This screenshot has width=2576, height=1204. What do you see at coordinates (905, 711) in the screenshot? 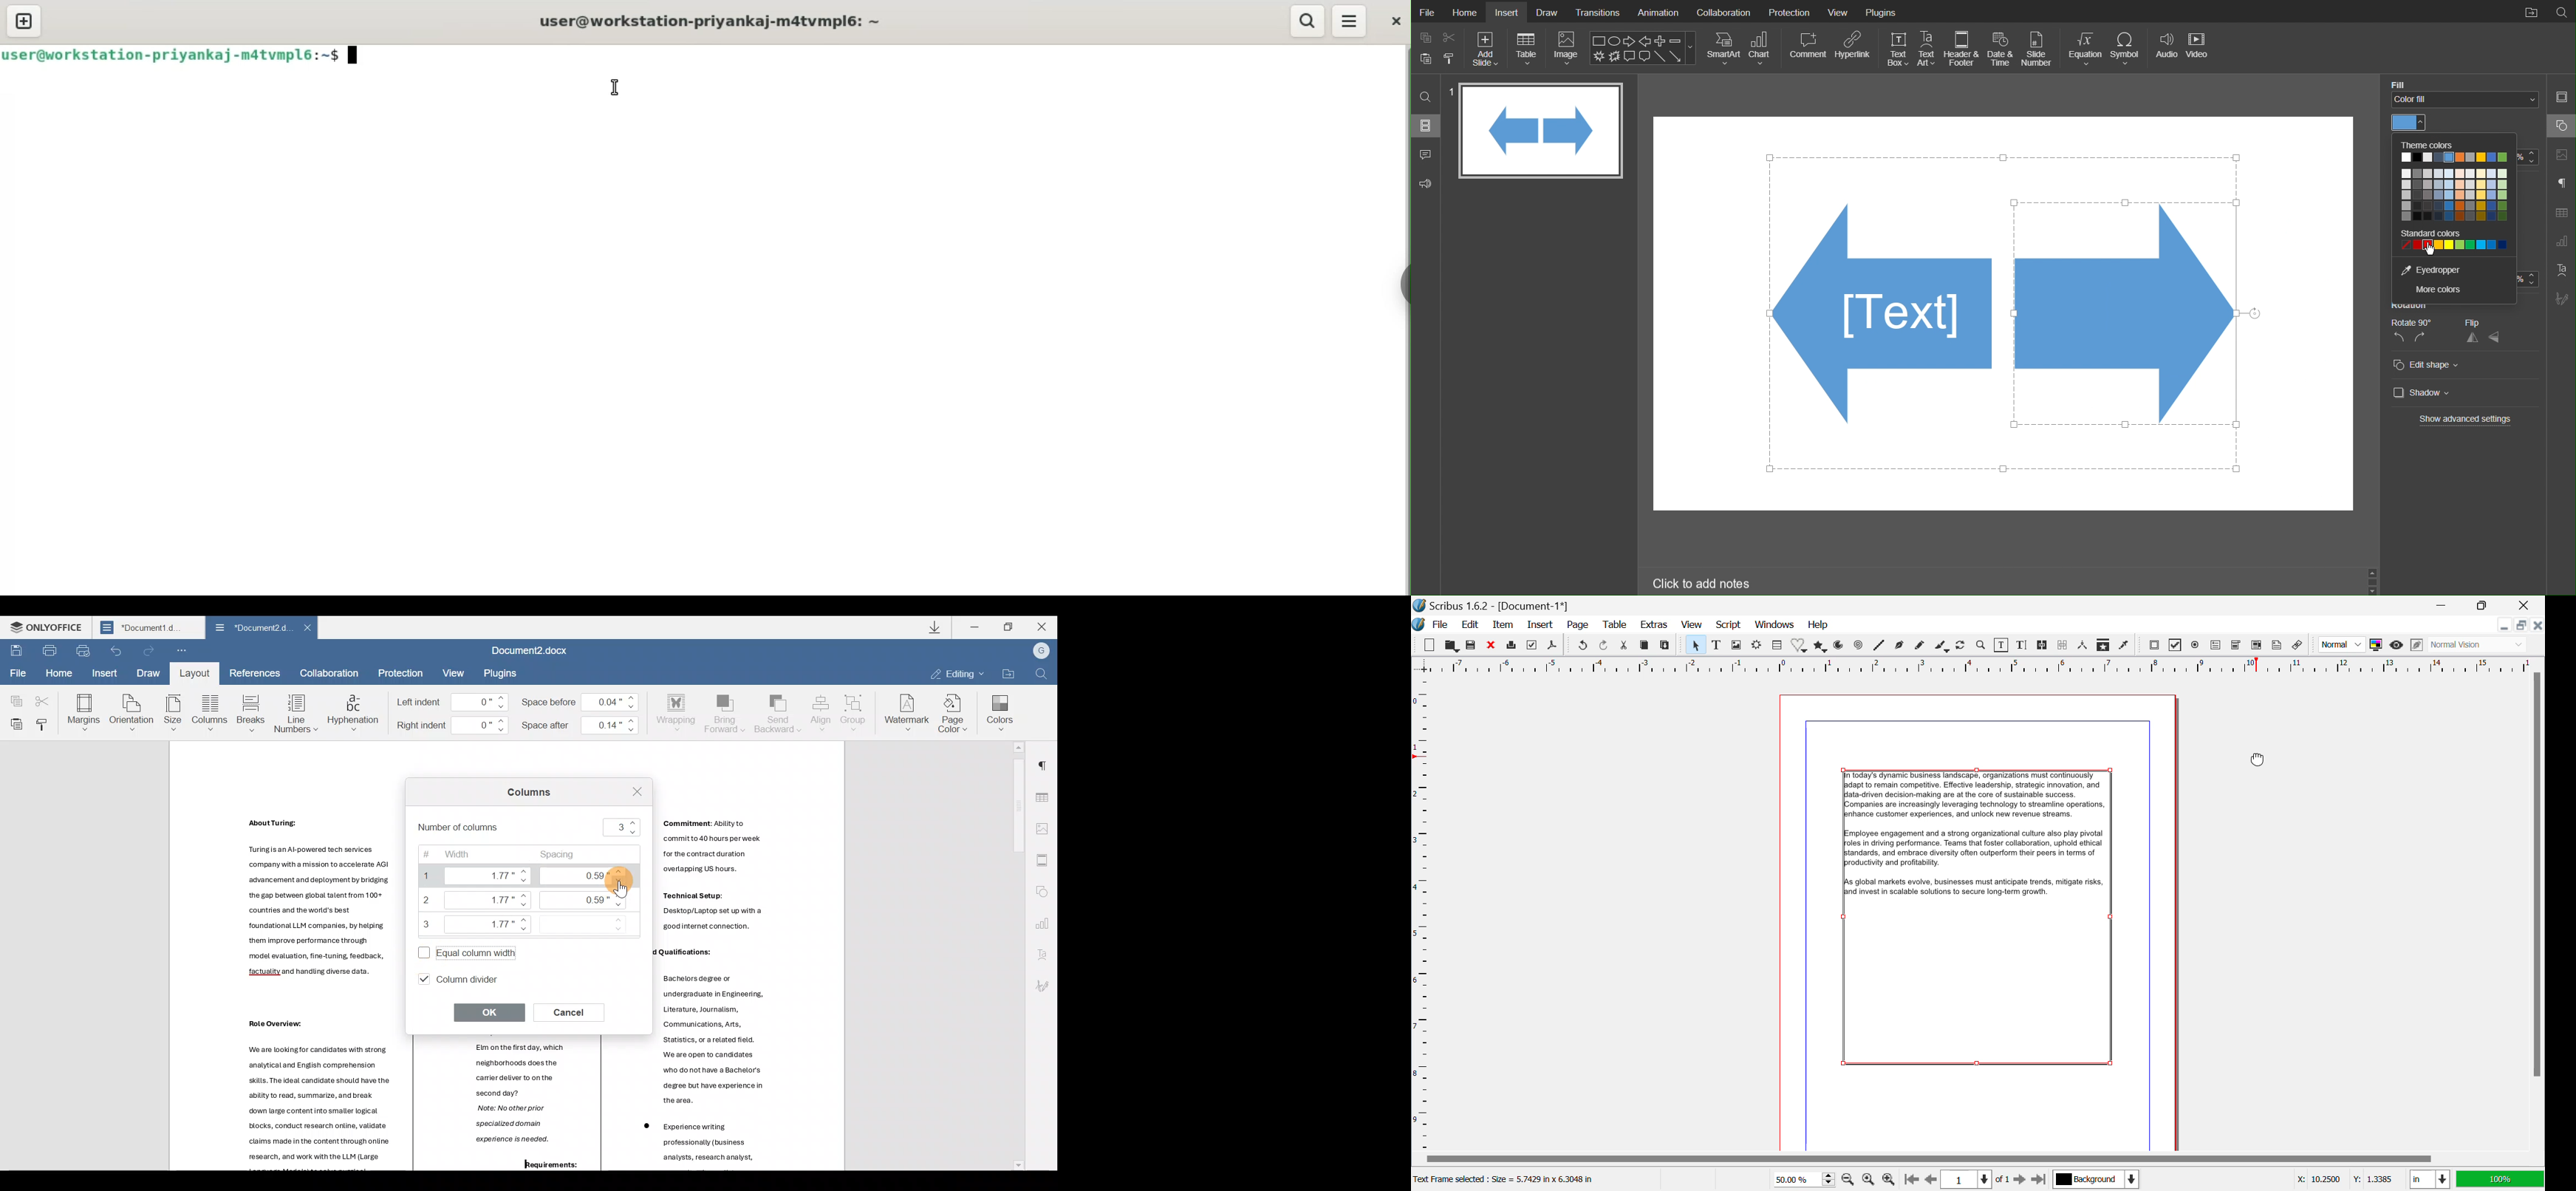
I see `Watermark` at bounding box center [905, 711].